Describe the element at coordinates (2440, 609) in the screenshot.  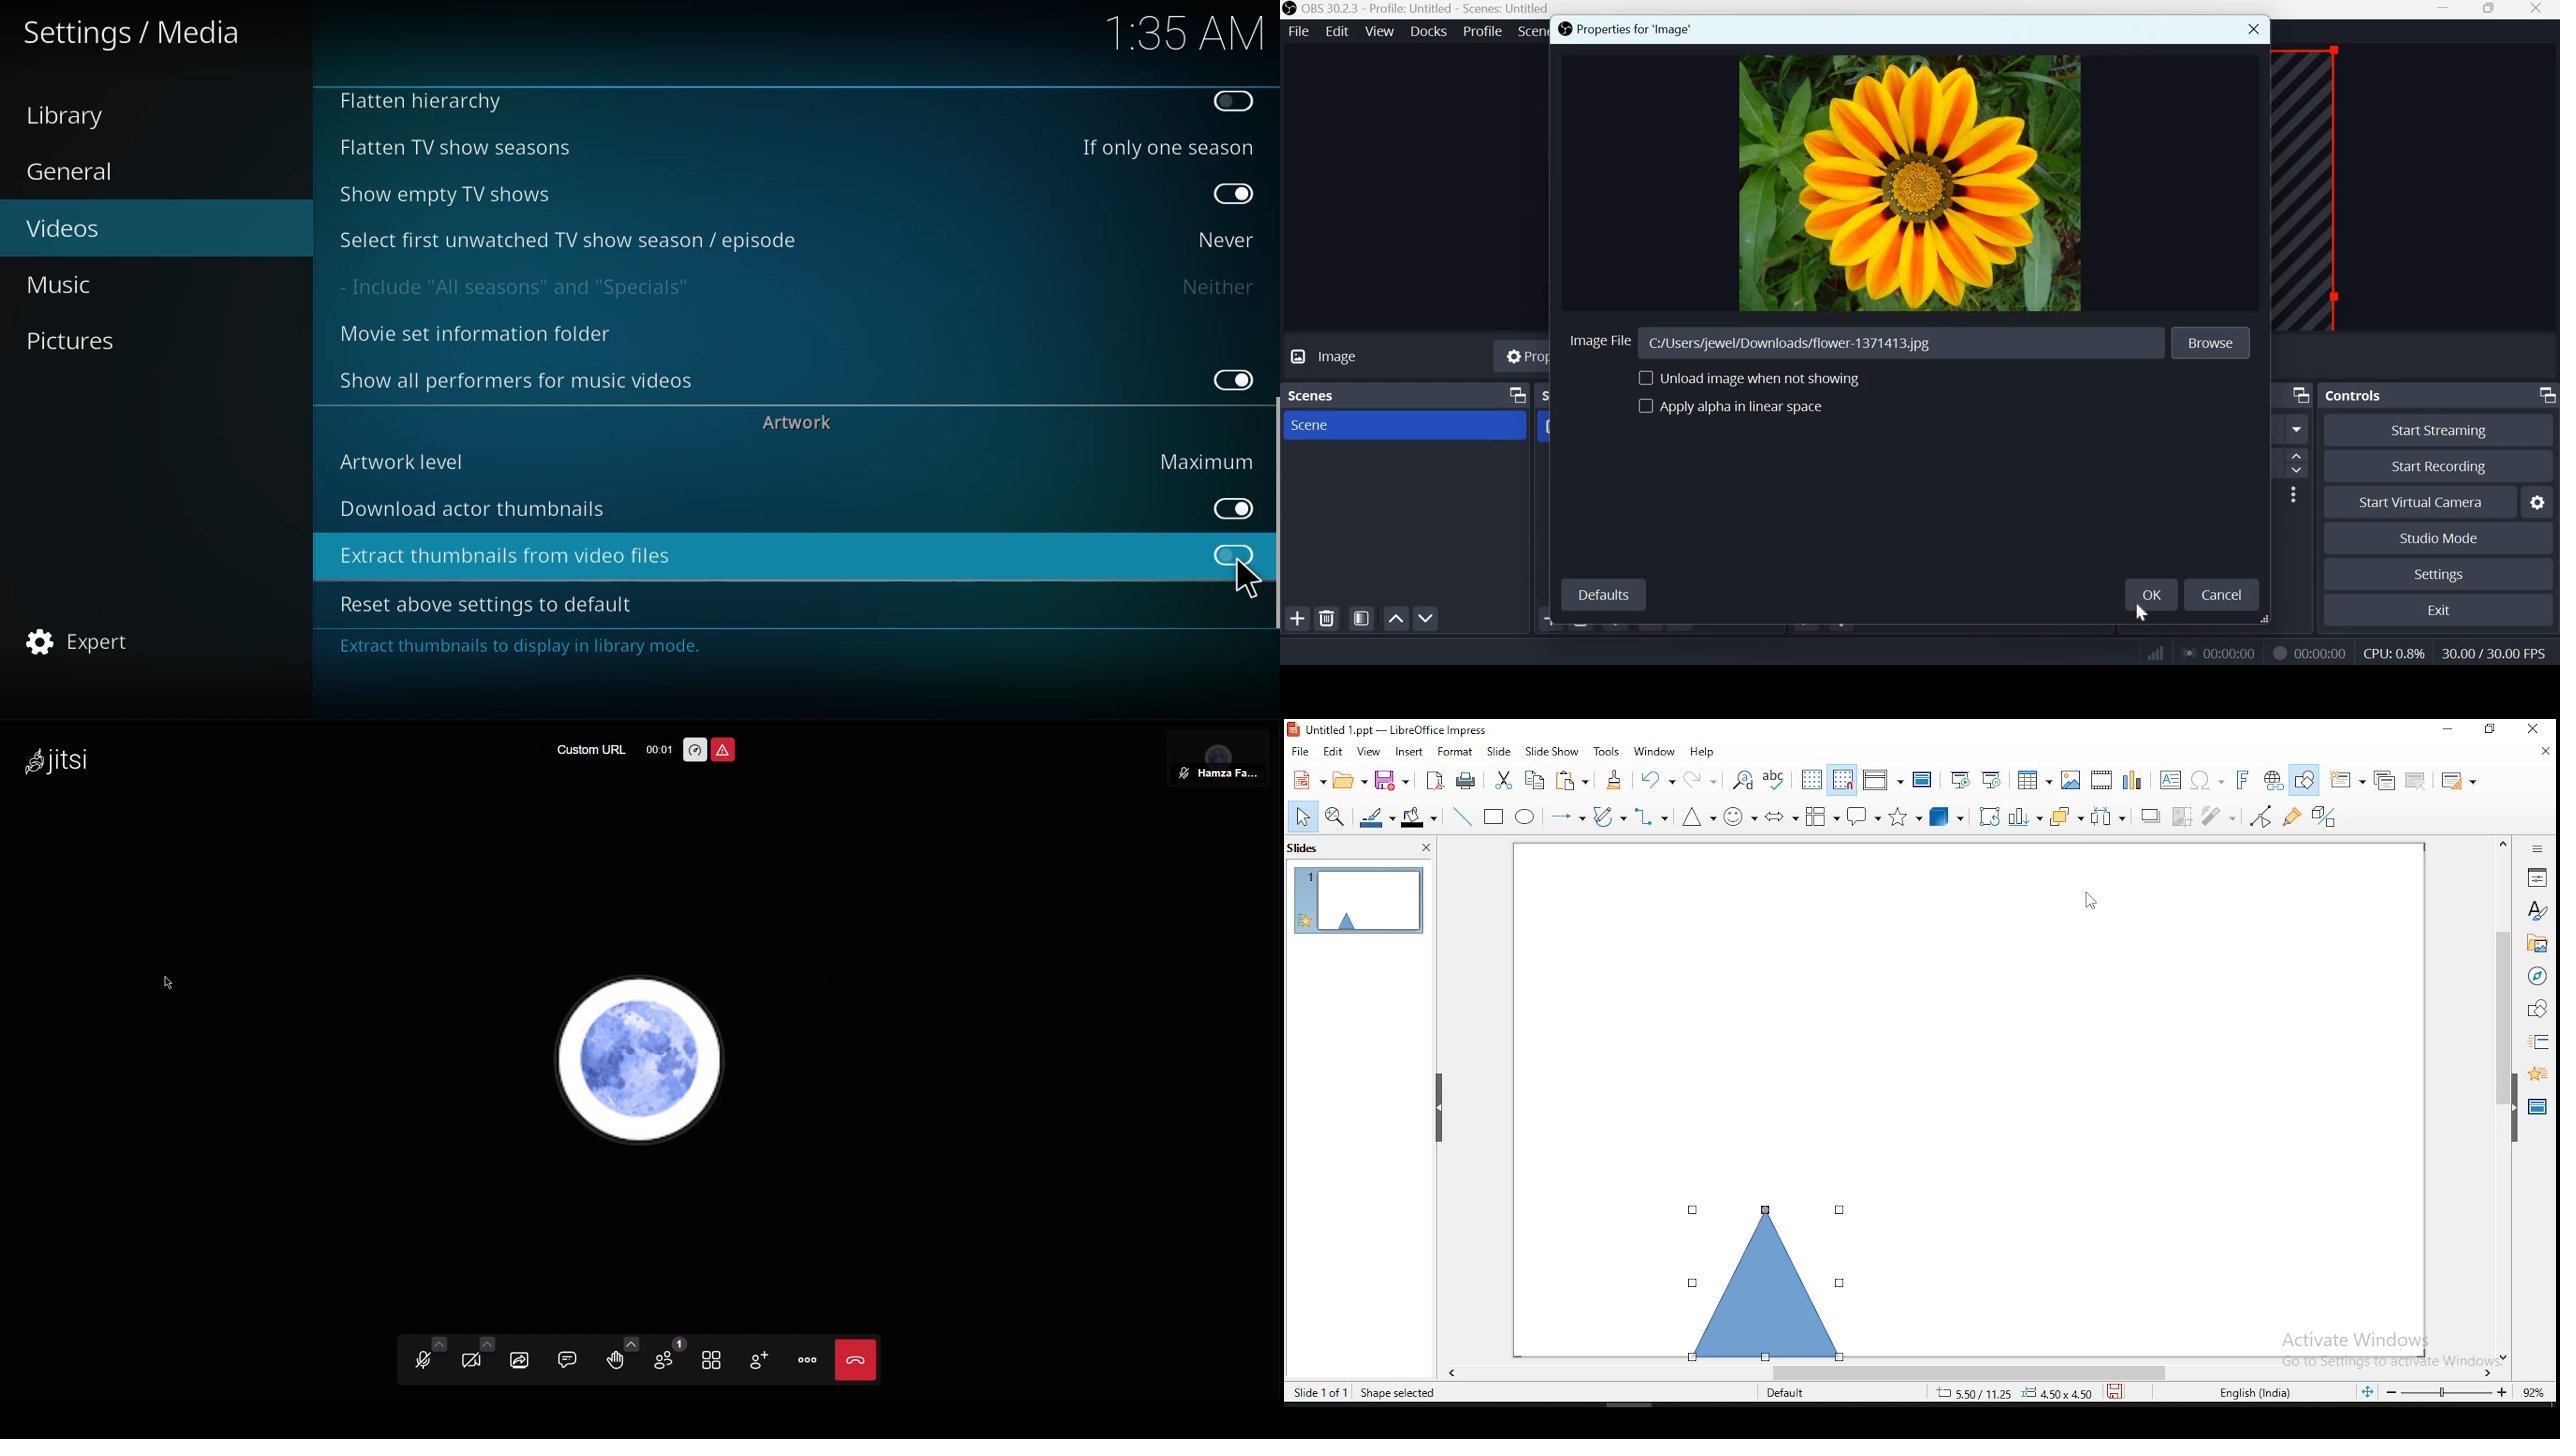
I see `Exit` at that location.